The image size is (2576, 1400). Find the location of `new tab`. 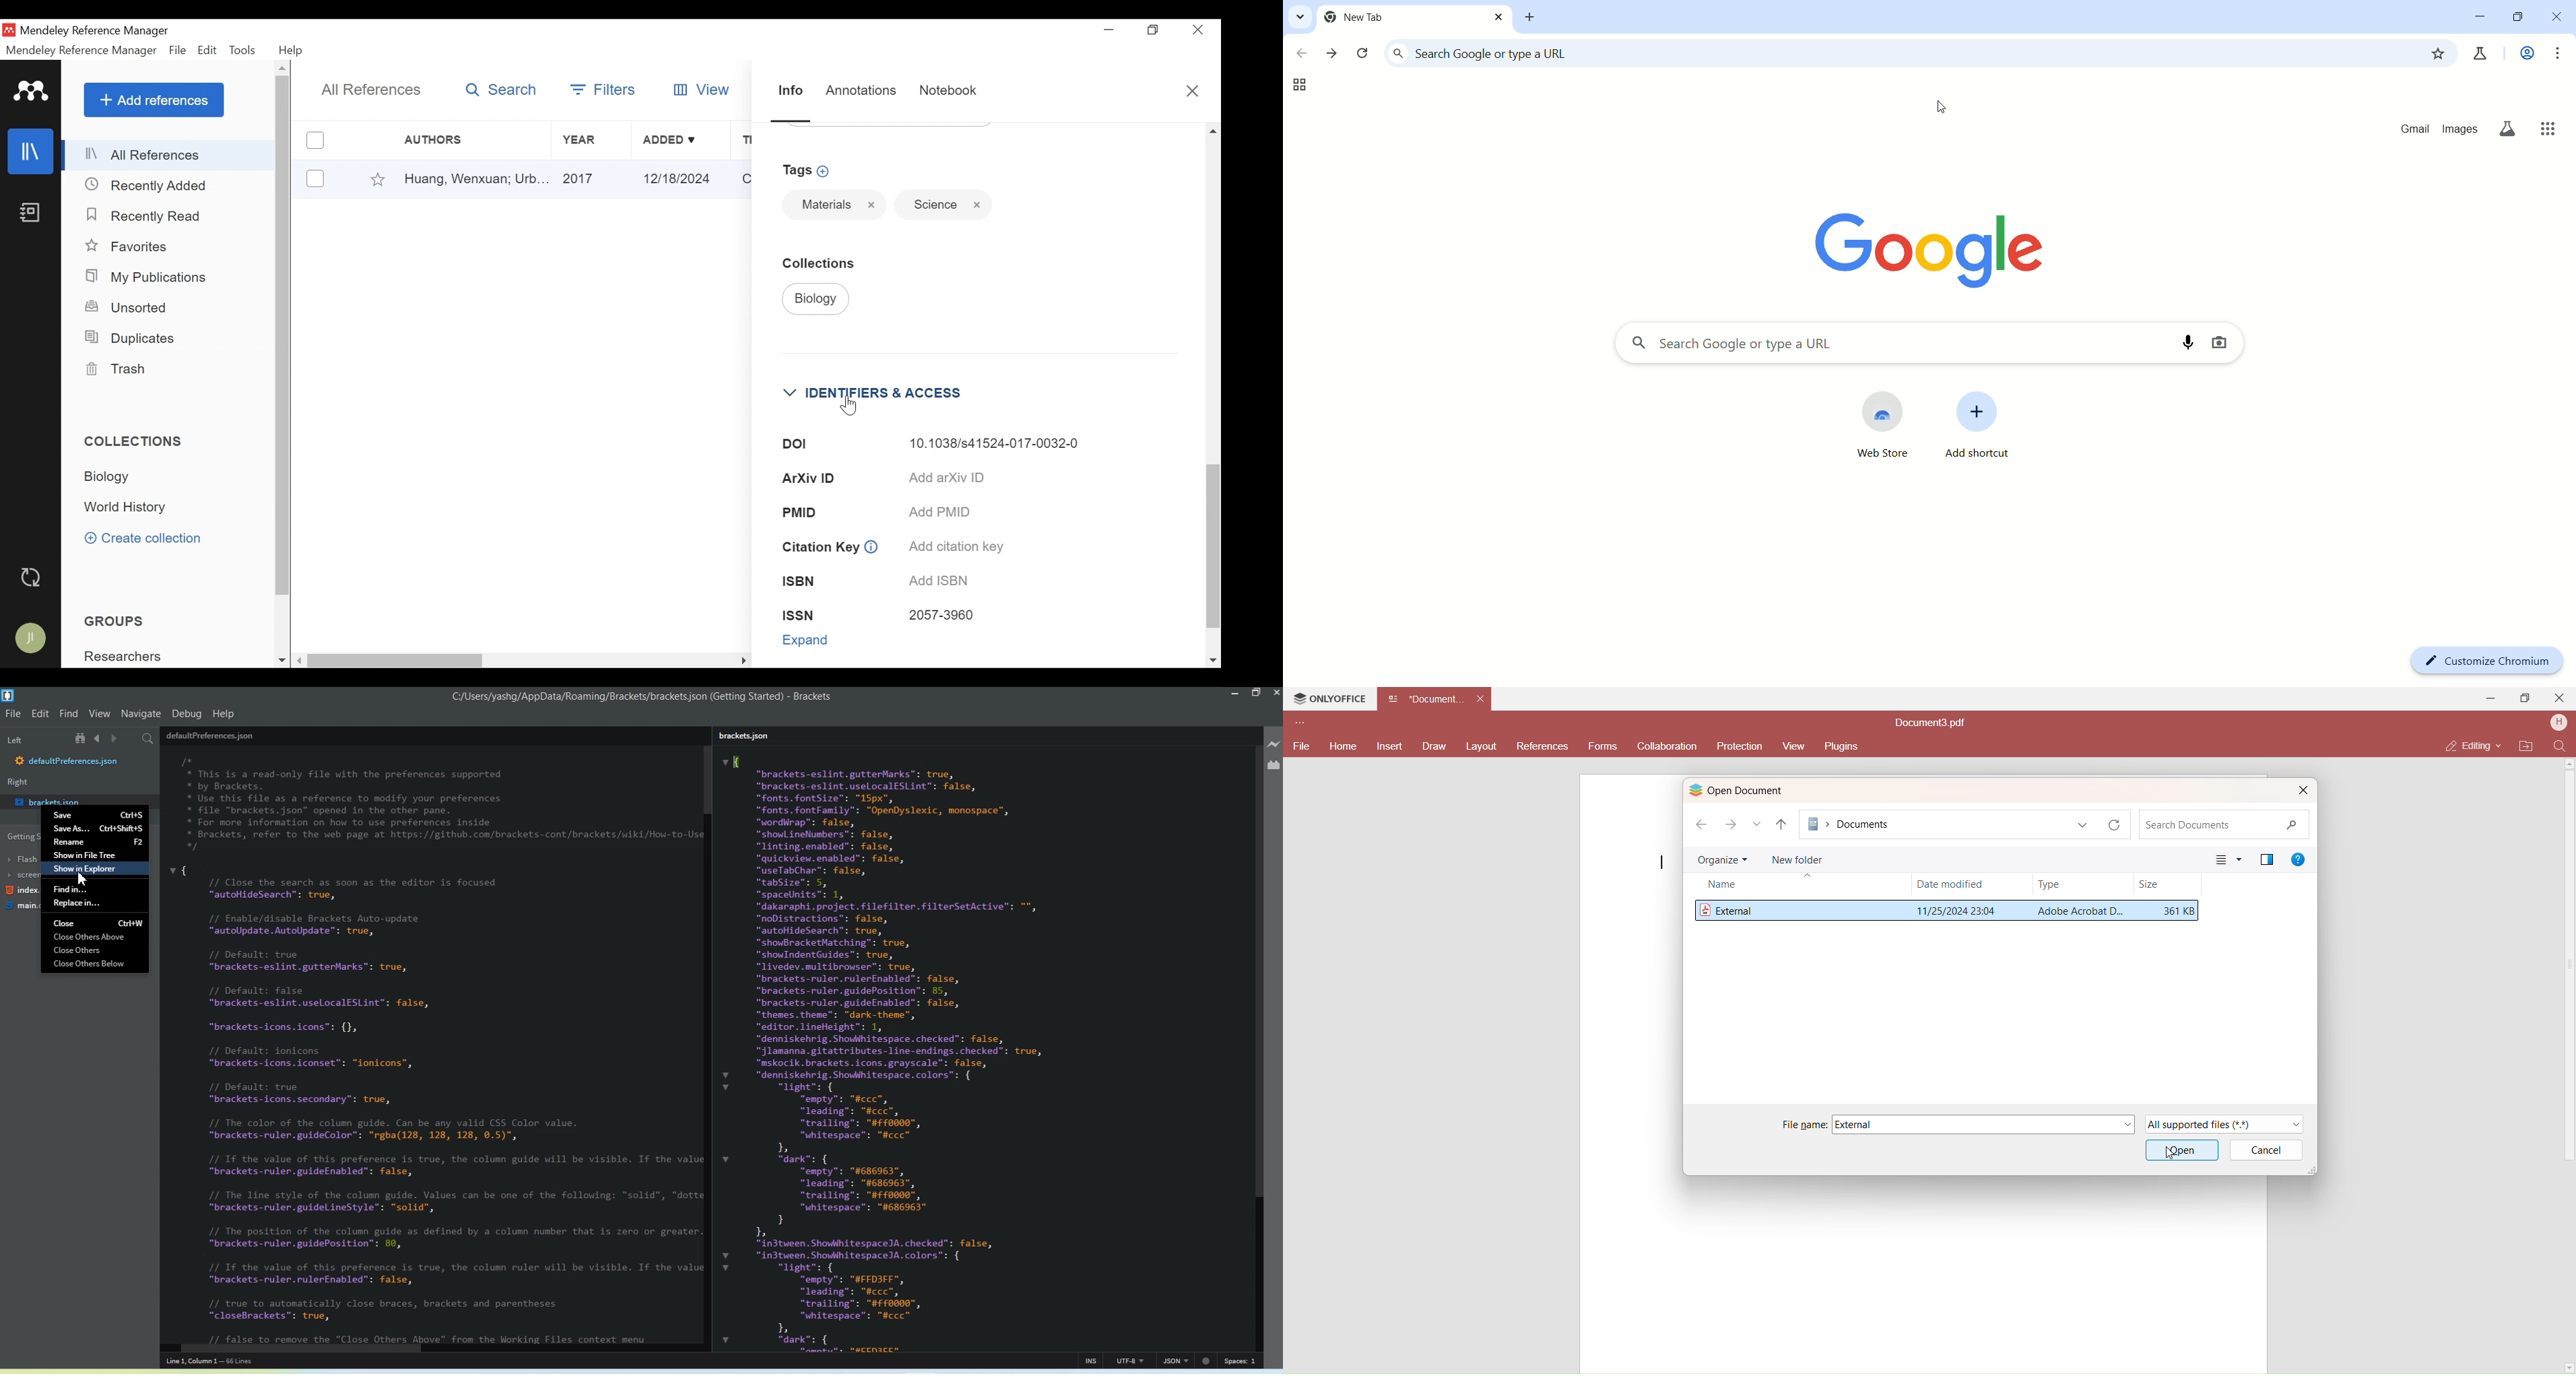

new tab is located at coordinates (1531, 18).